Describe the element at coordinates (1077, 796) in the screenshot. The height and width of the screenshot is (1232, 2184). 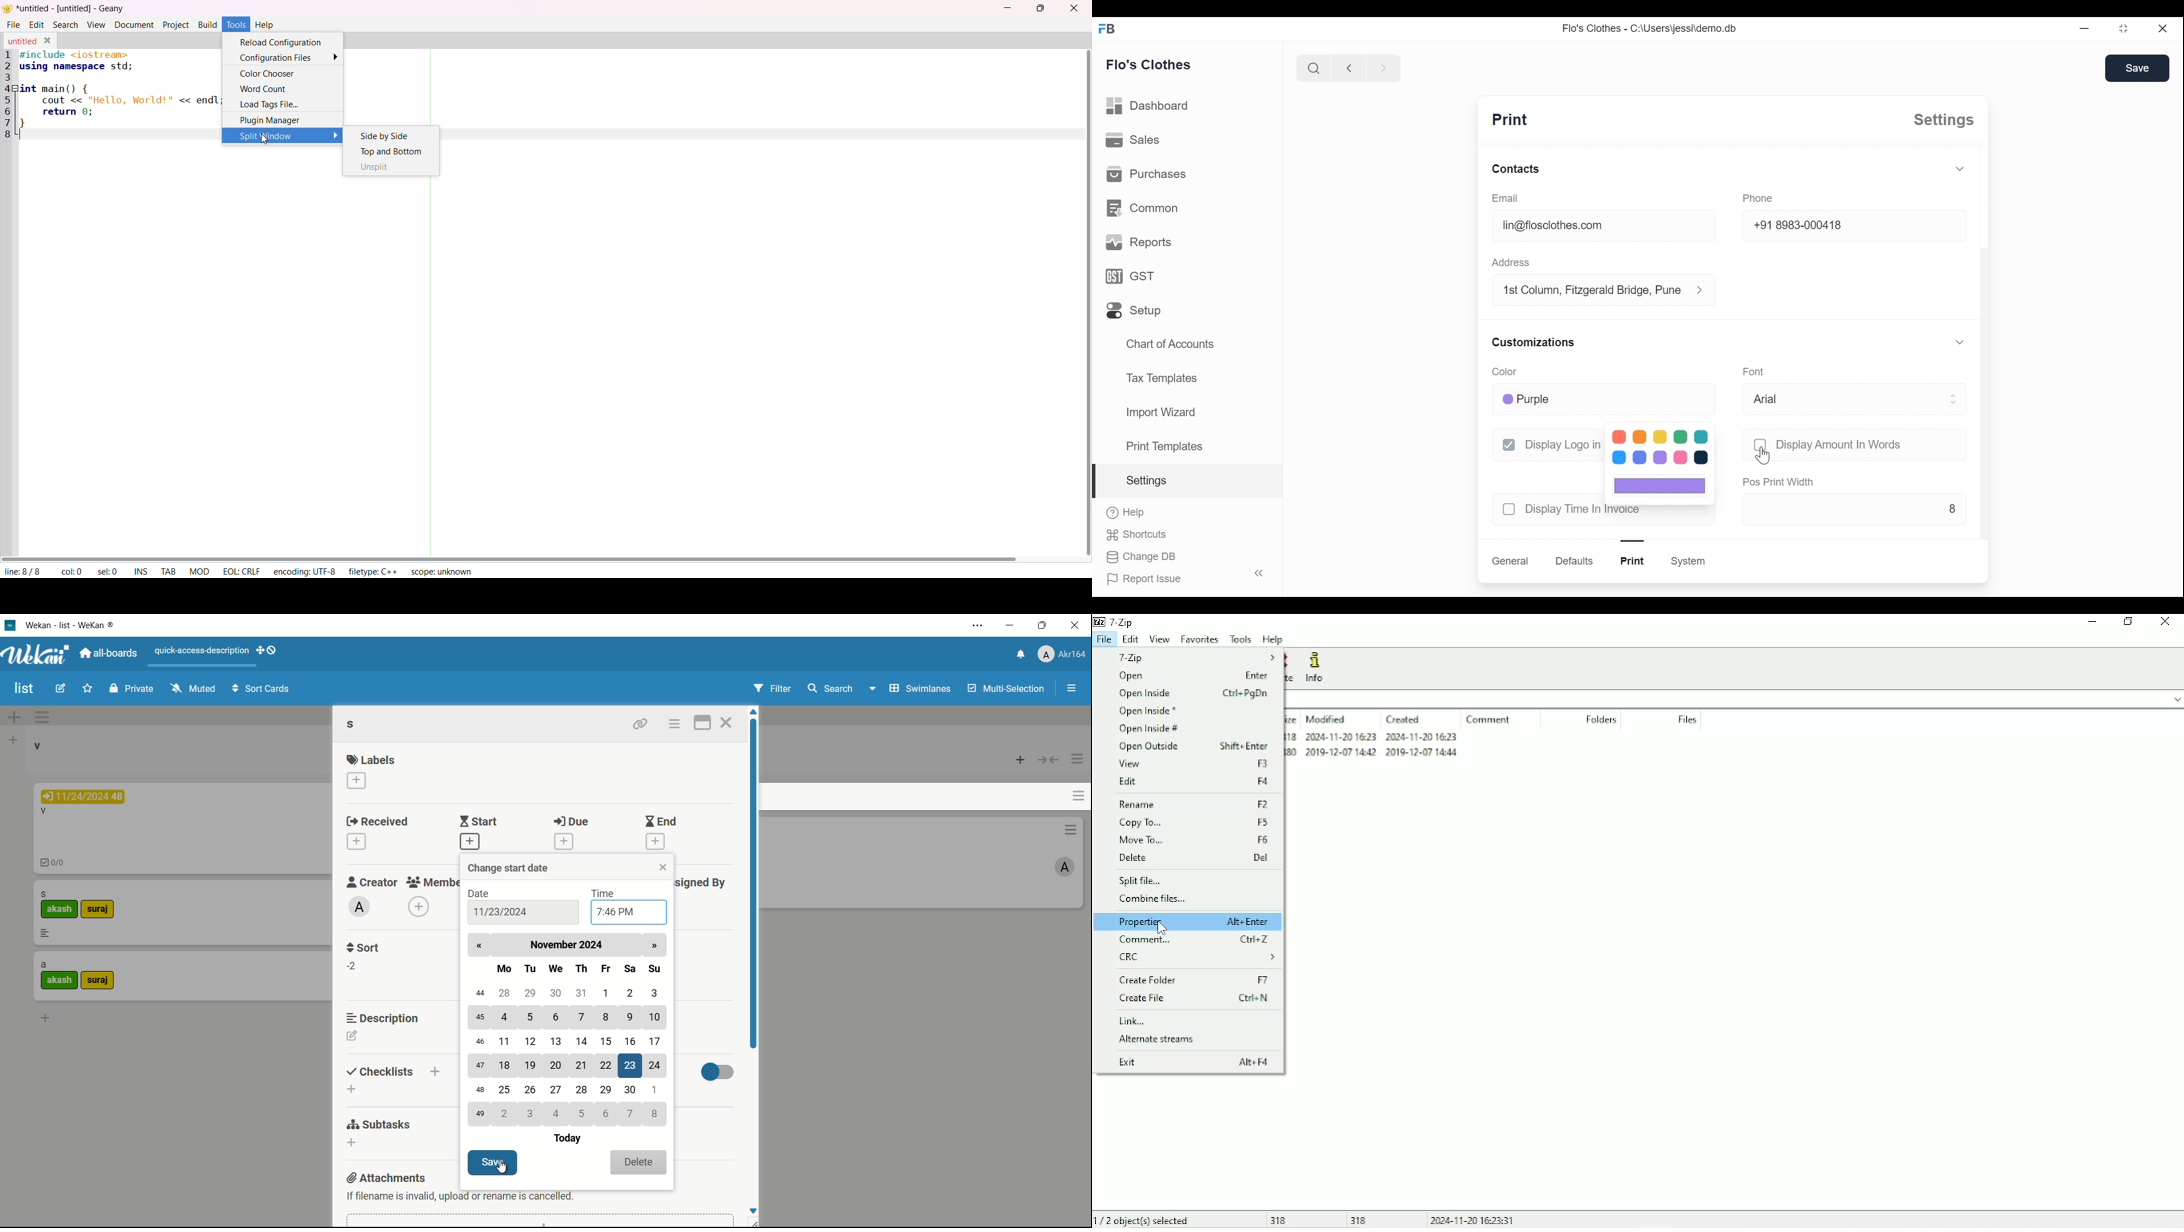
I see `card actions` at that location.